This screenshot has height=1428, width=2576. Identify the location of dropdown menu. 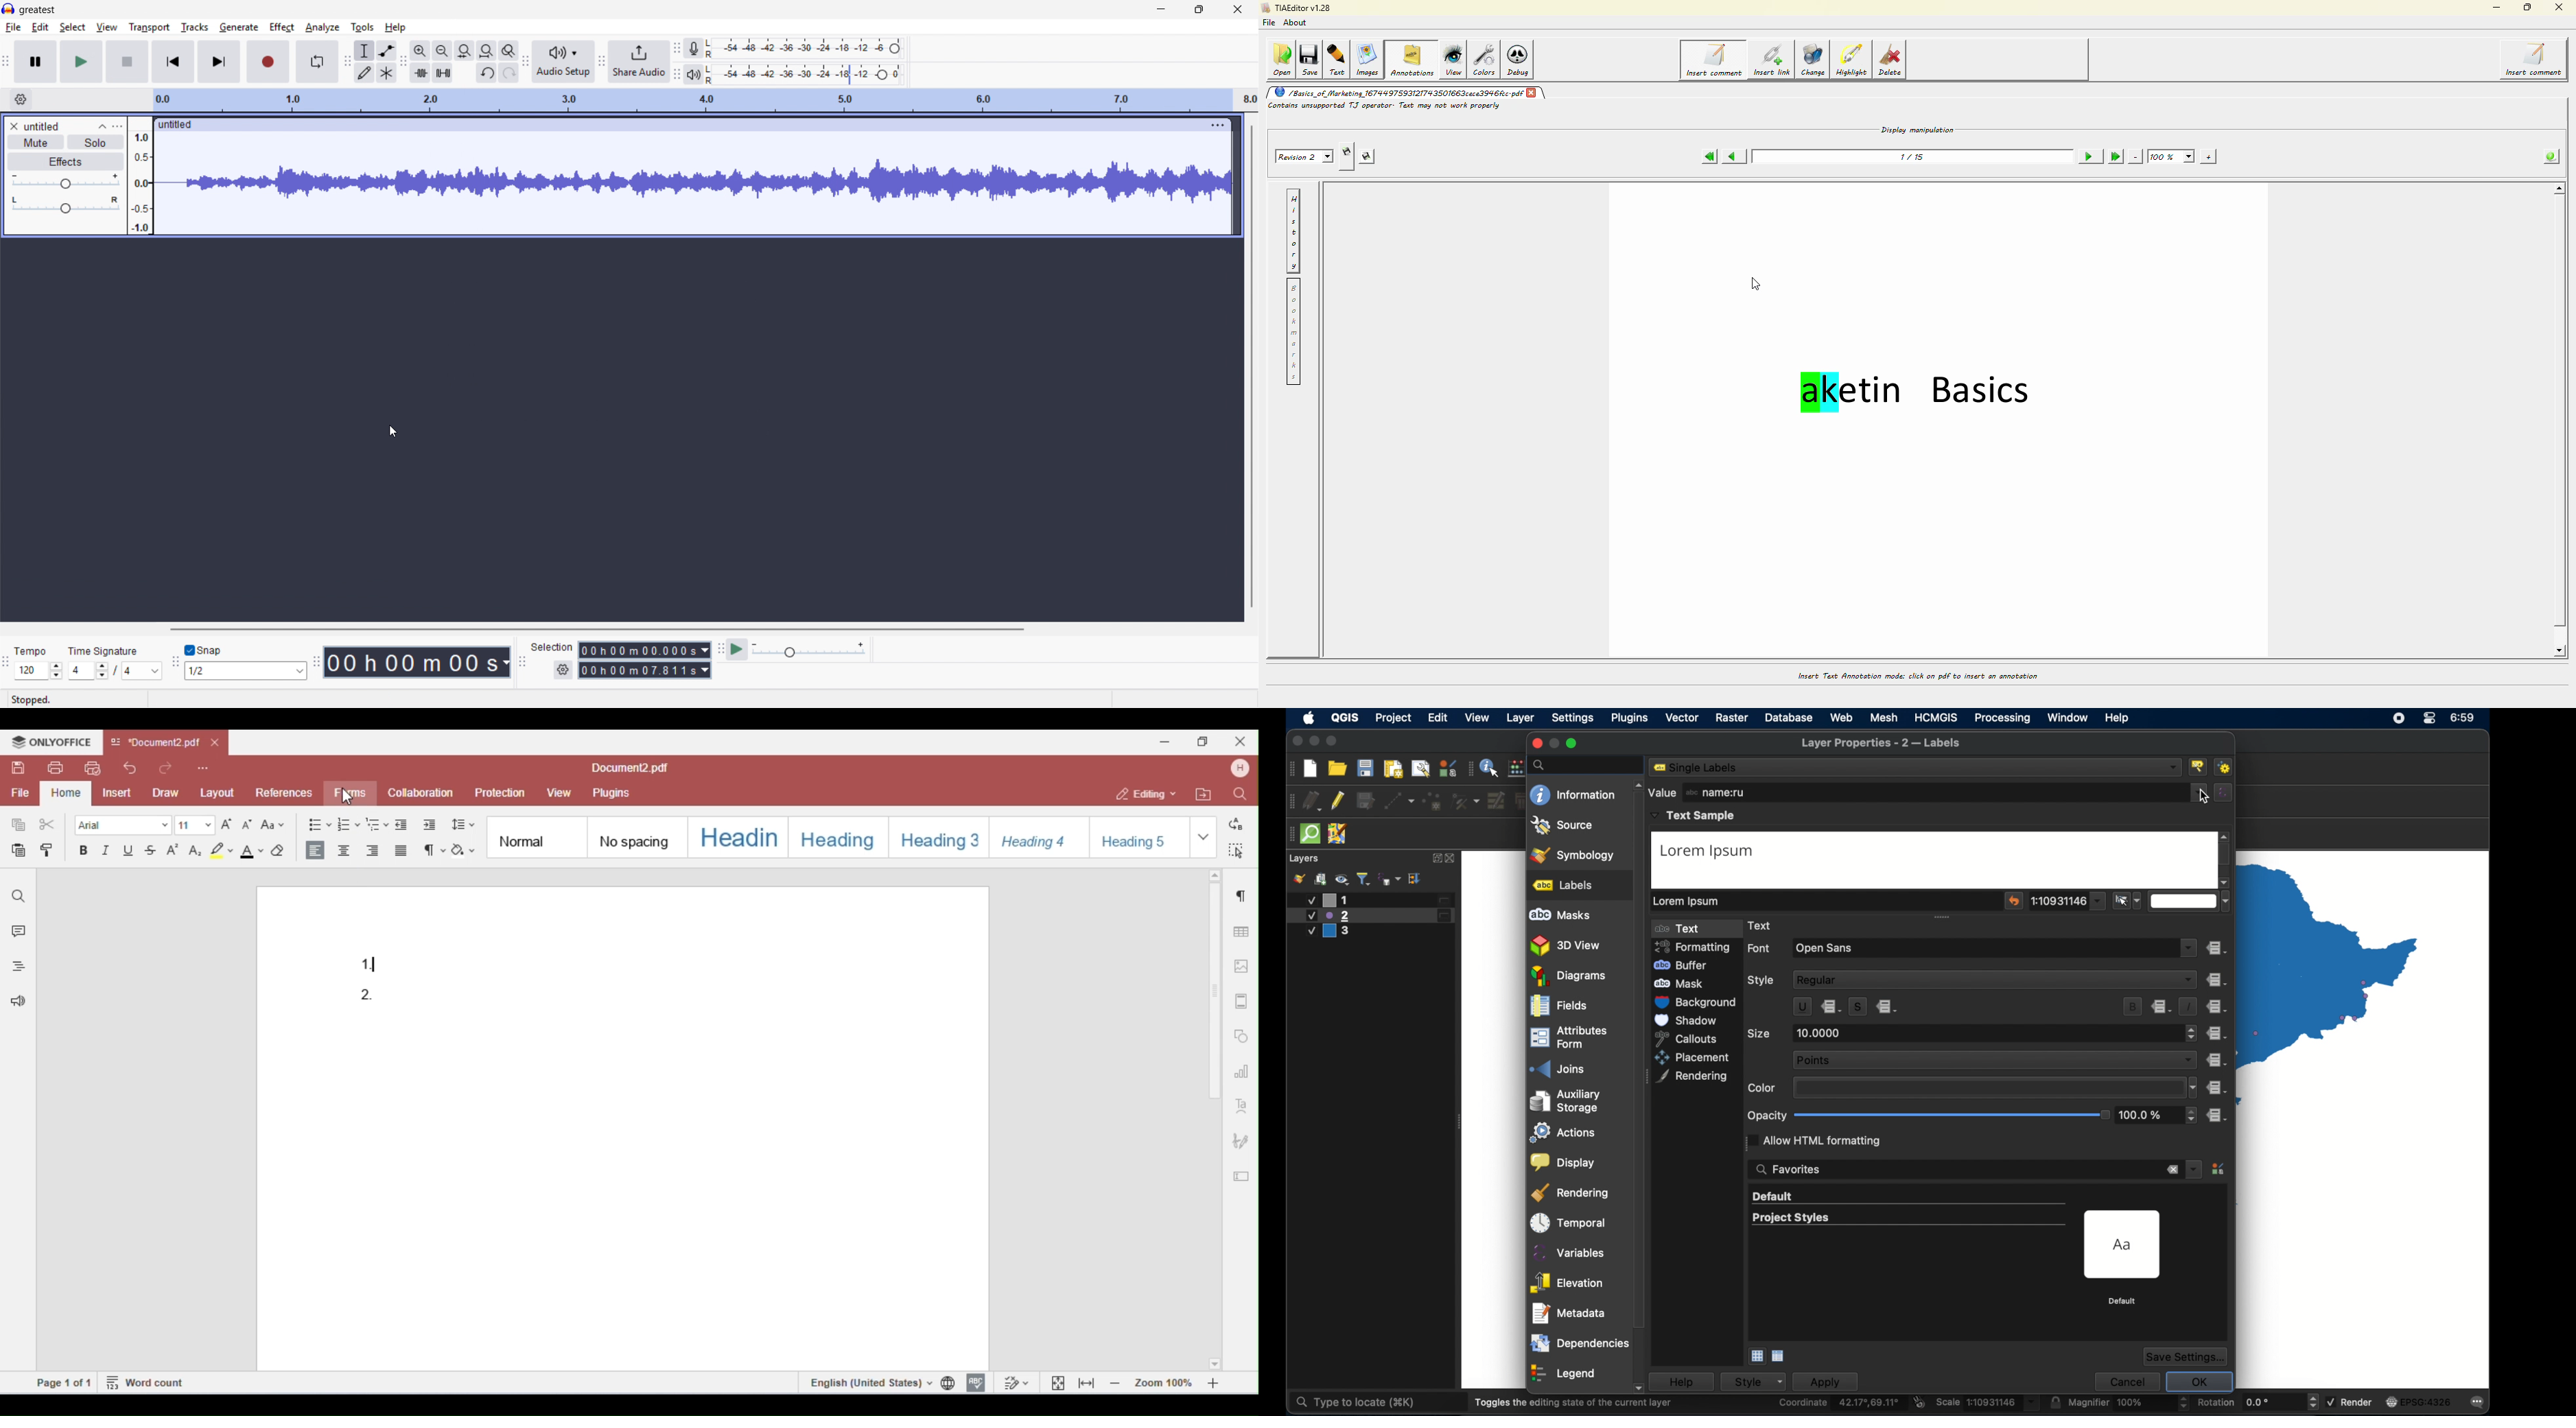
(2199, 793).